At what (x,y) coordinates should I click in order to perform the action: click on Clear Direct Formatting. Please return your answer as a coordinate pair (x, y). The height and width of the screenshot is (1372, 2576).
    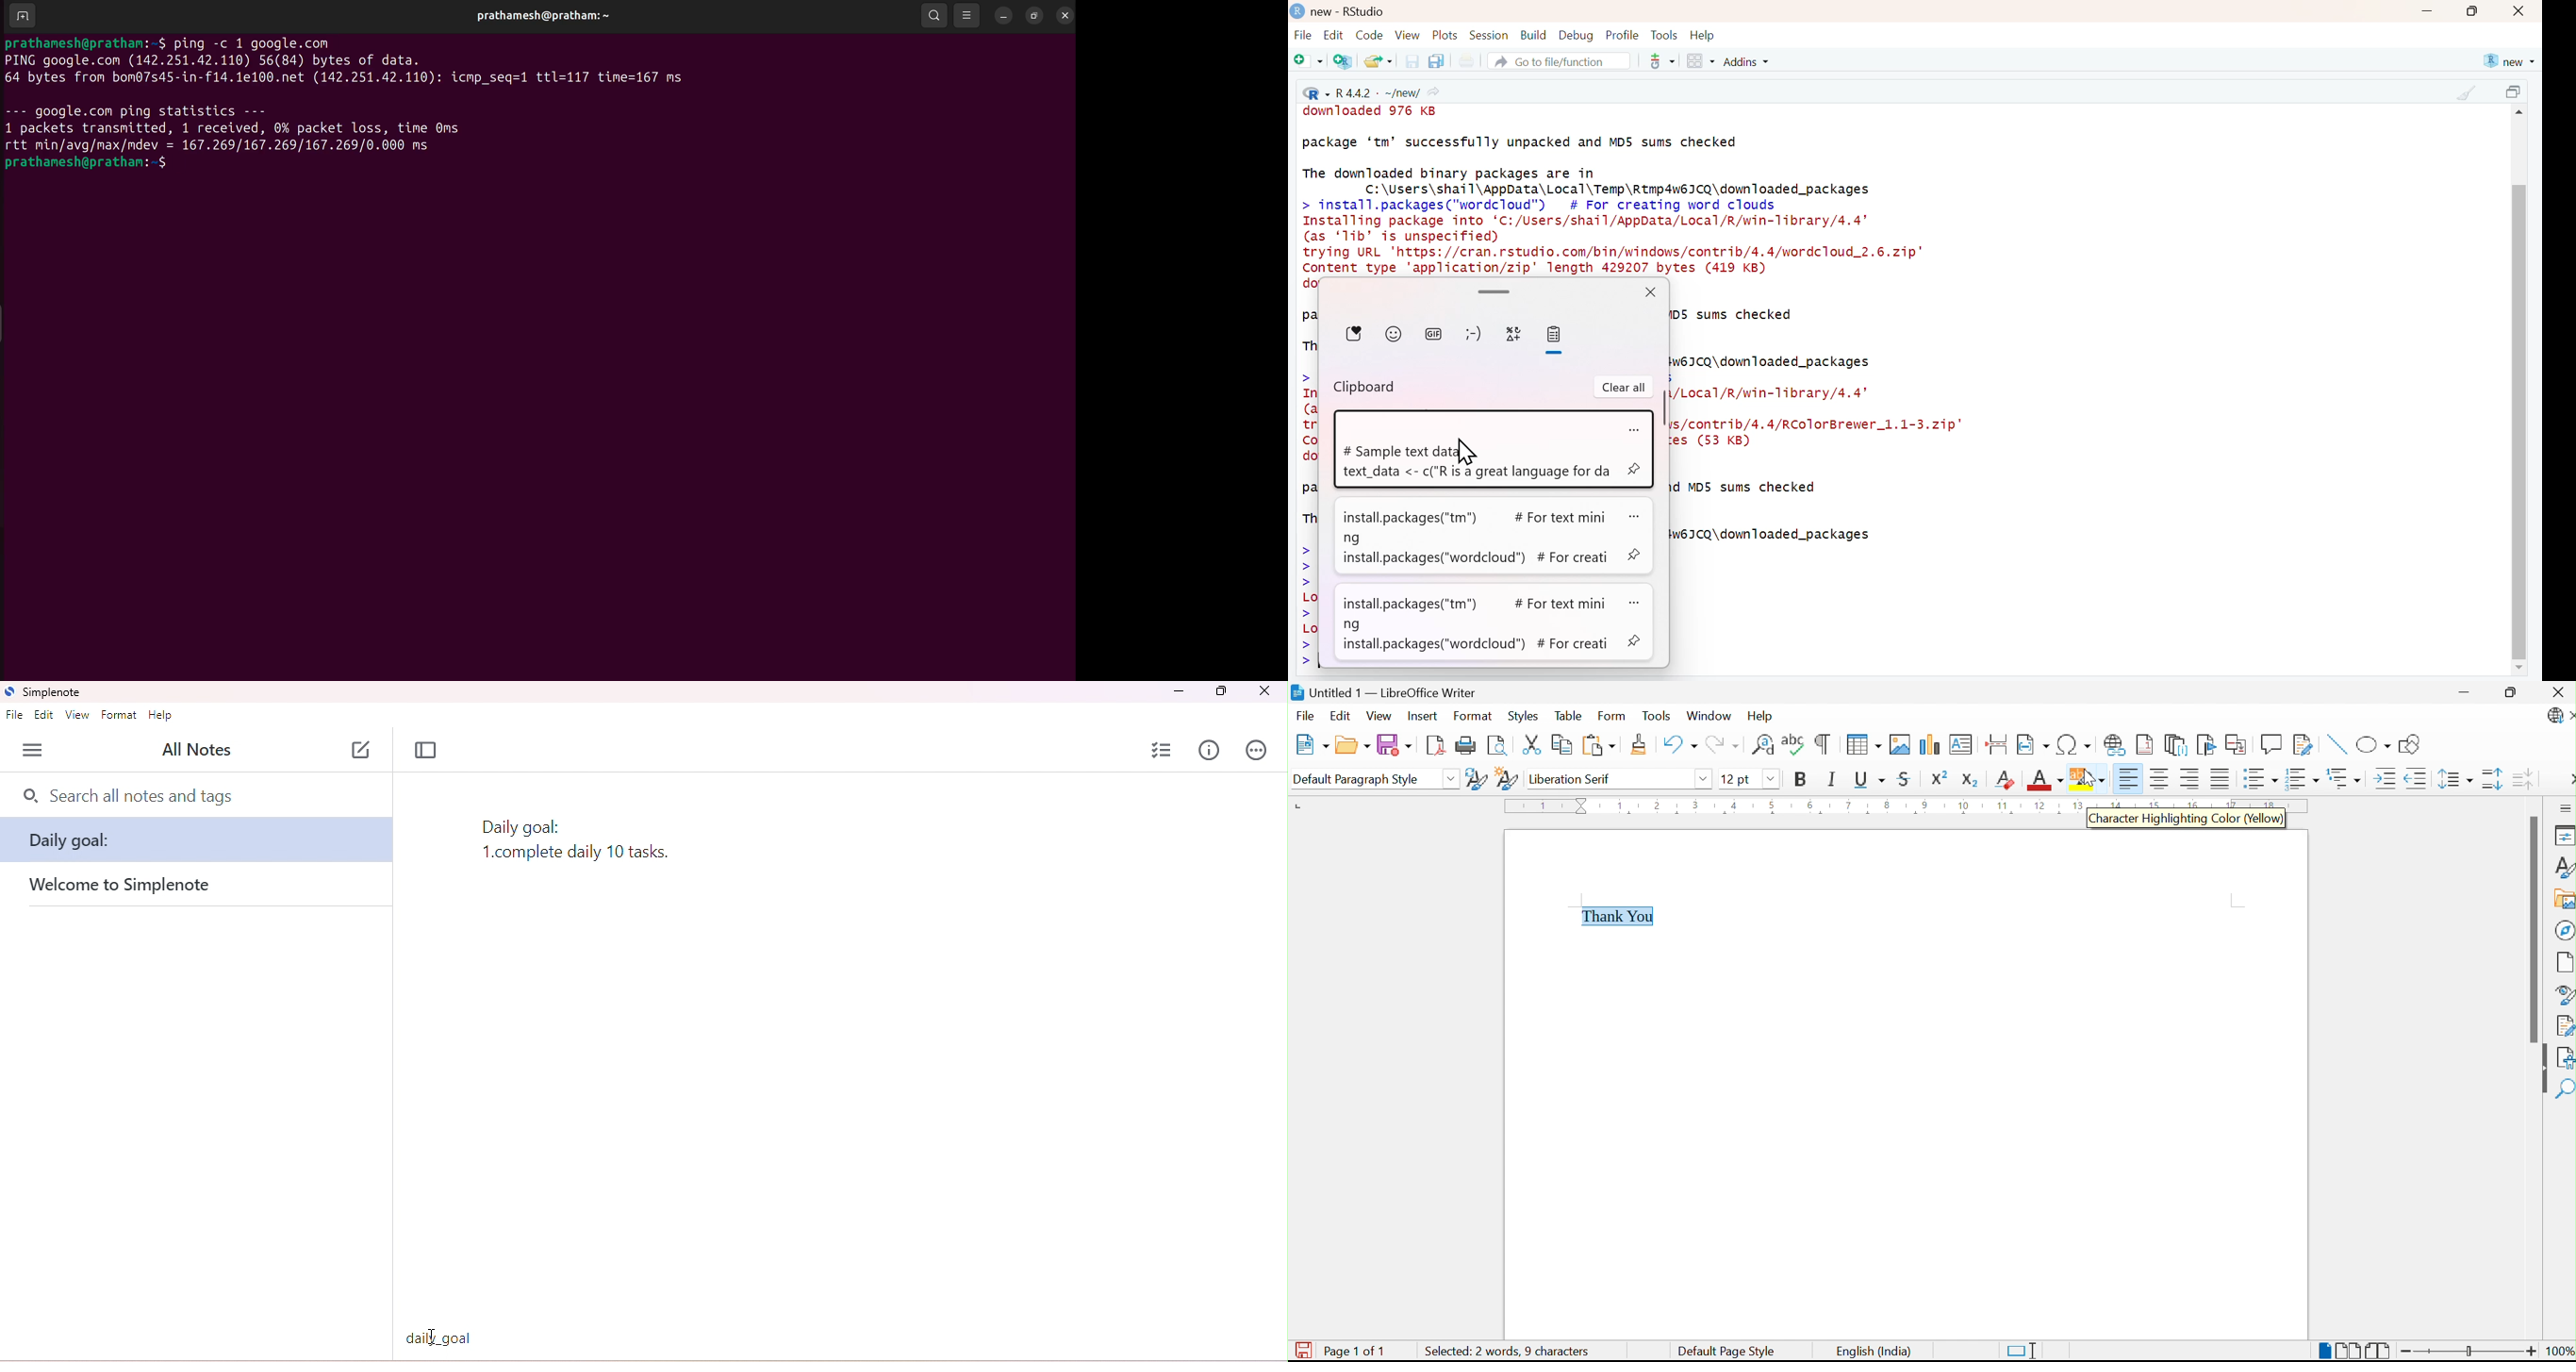
    Looking at the image, I should click on (2006, 781).